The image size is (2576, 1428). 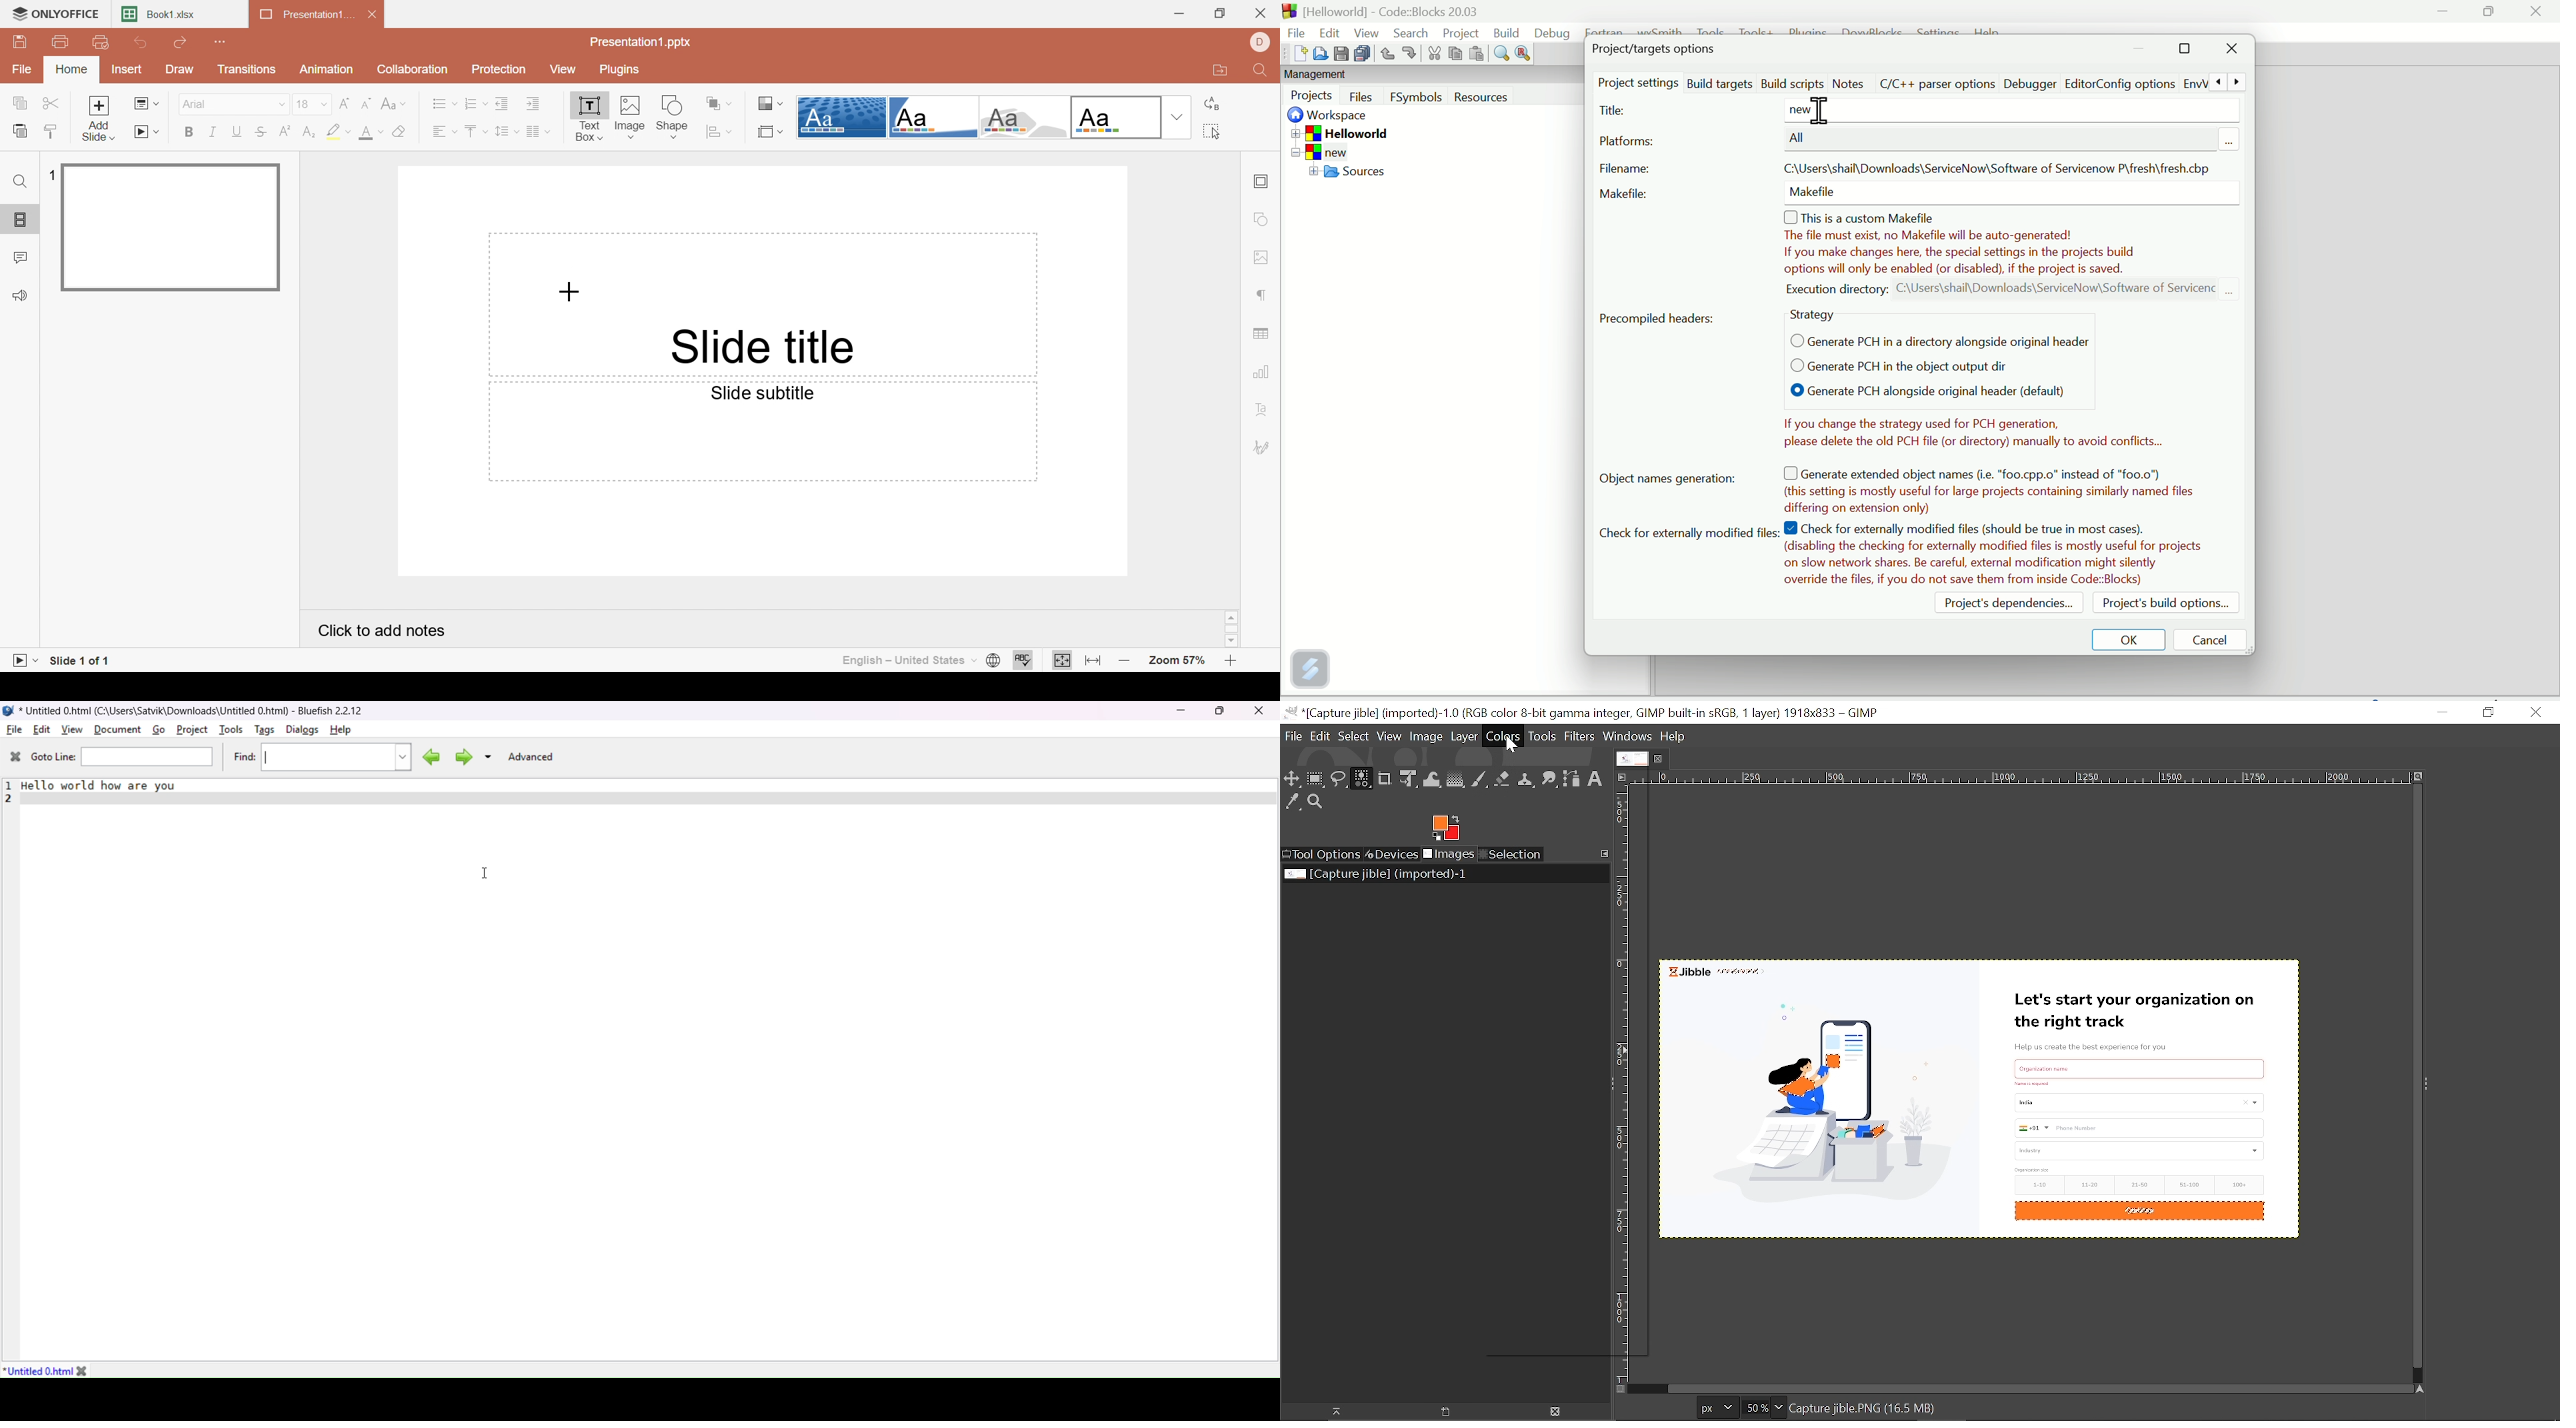 What do you see at coordinates (1263, 40) in the screenshot?
I see `DELL` at bounding box center [1263, 40].